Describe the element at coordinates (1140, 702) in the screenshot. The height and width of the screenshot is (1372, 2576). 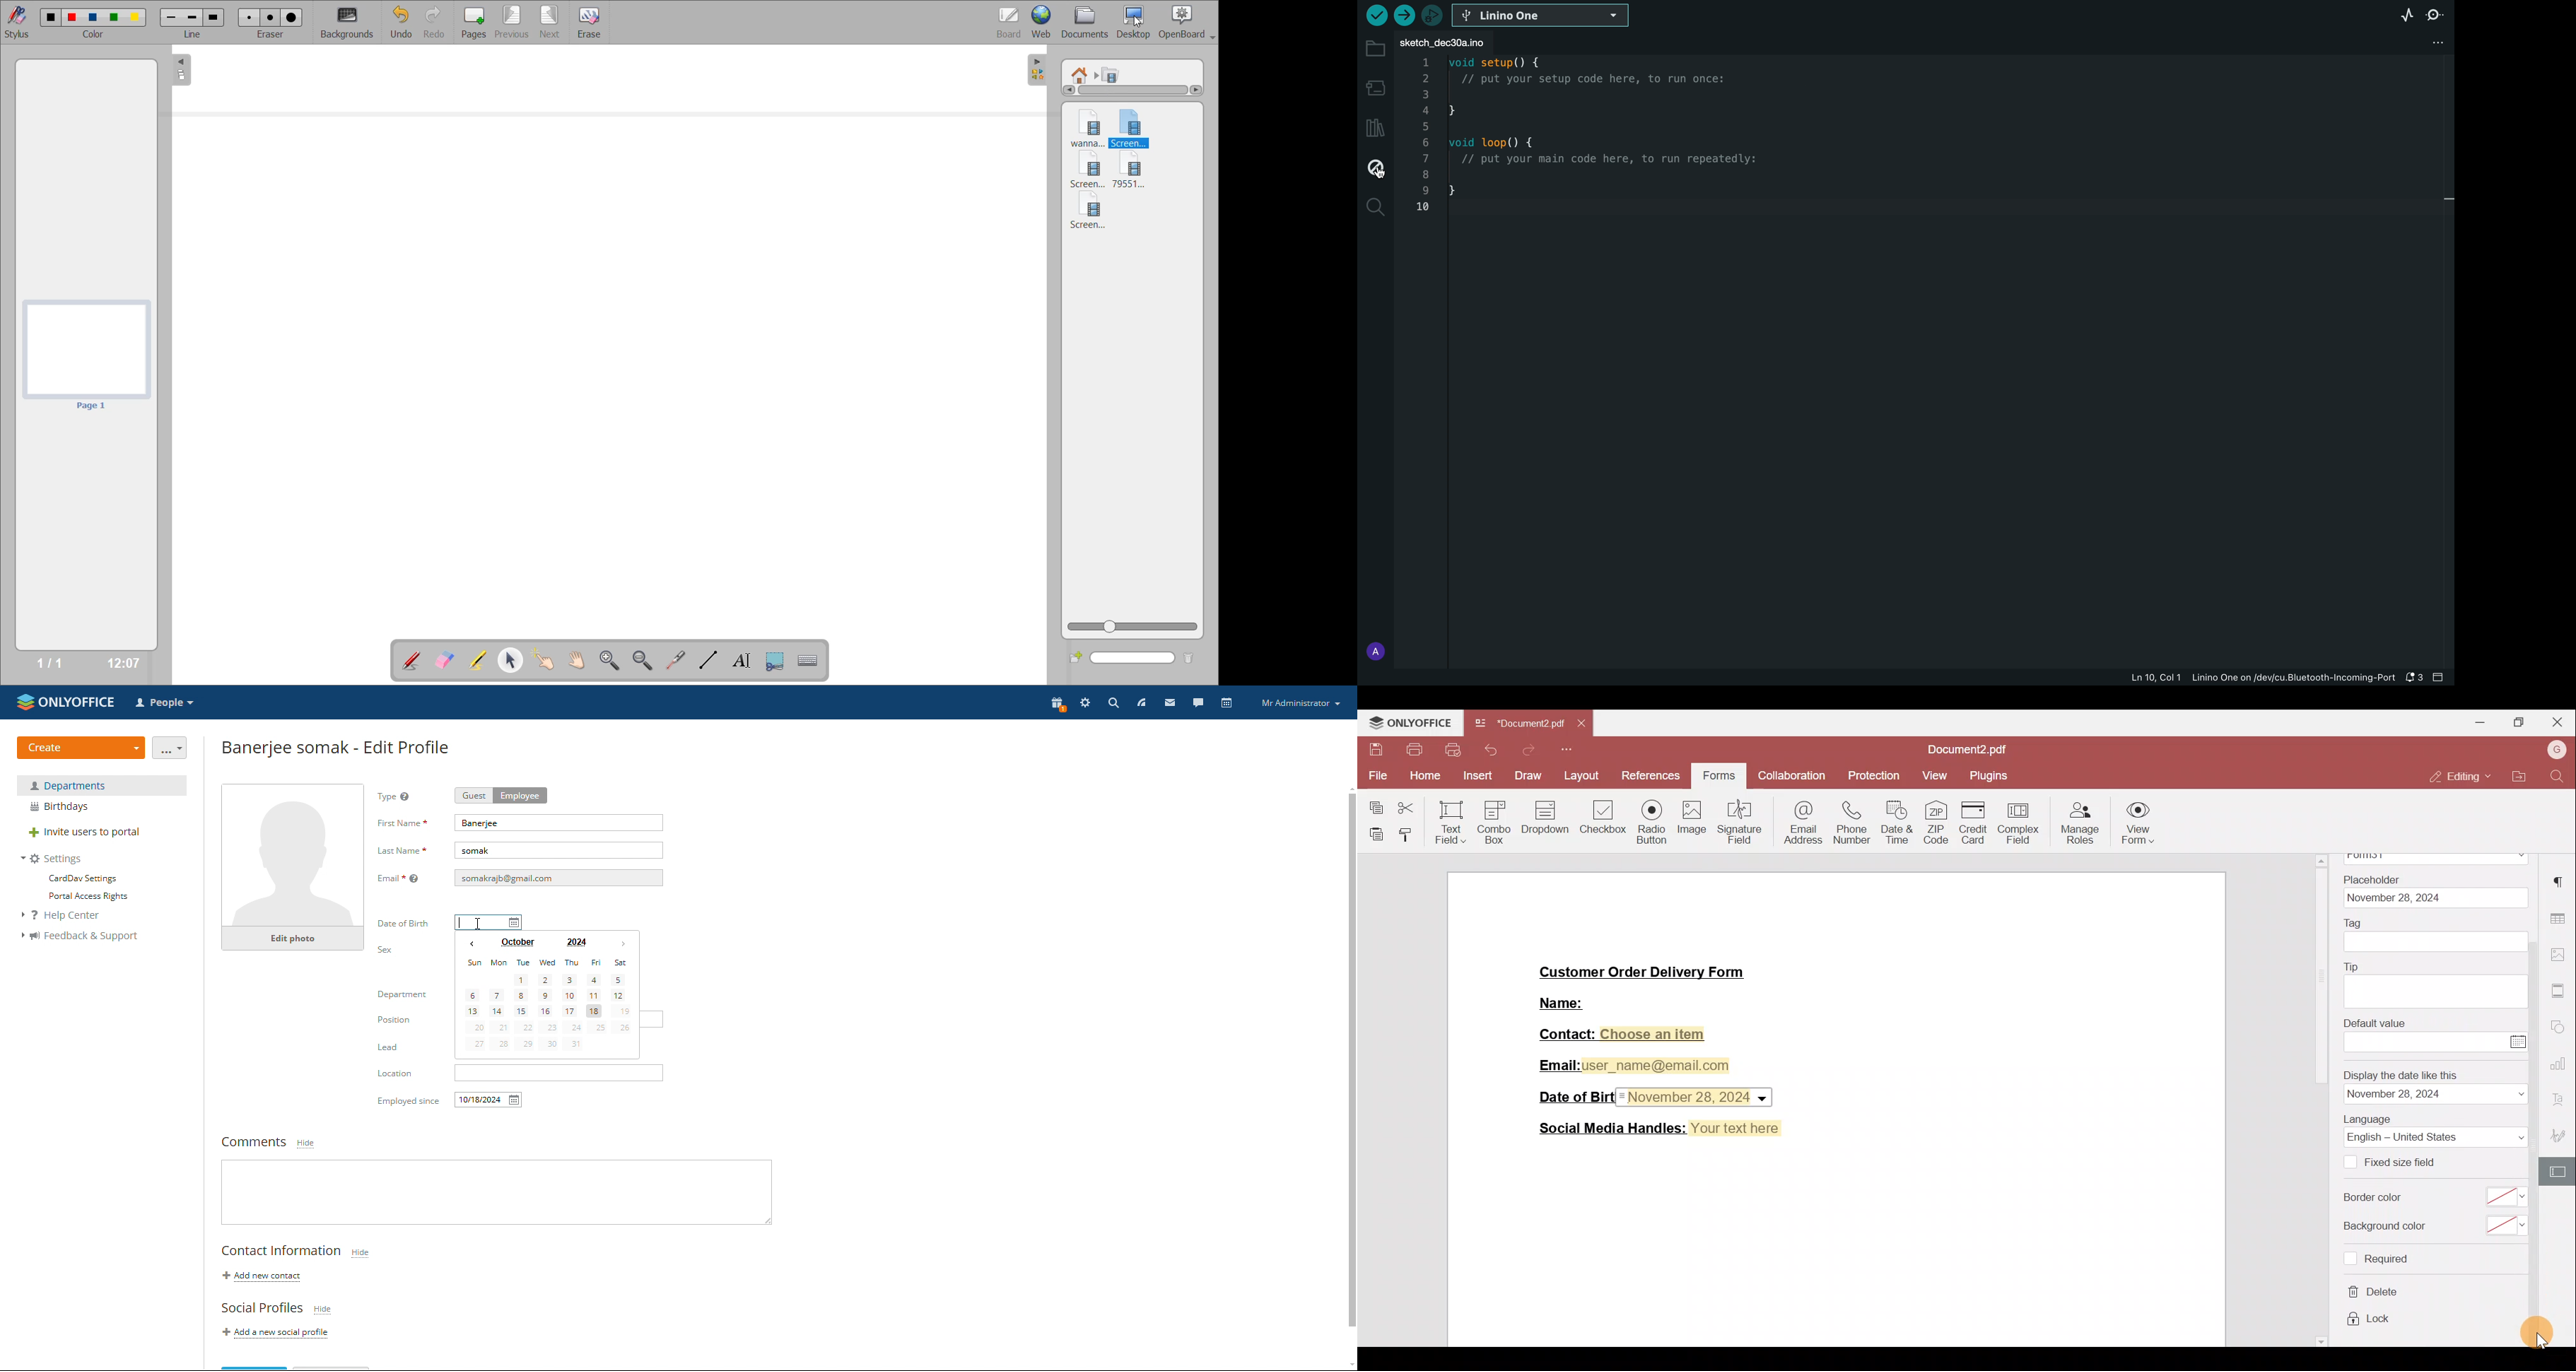
I see `feed` at that location.